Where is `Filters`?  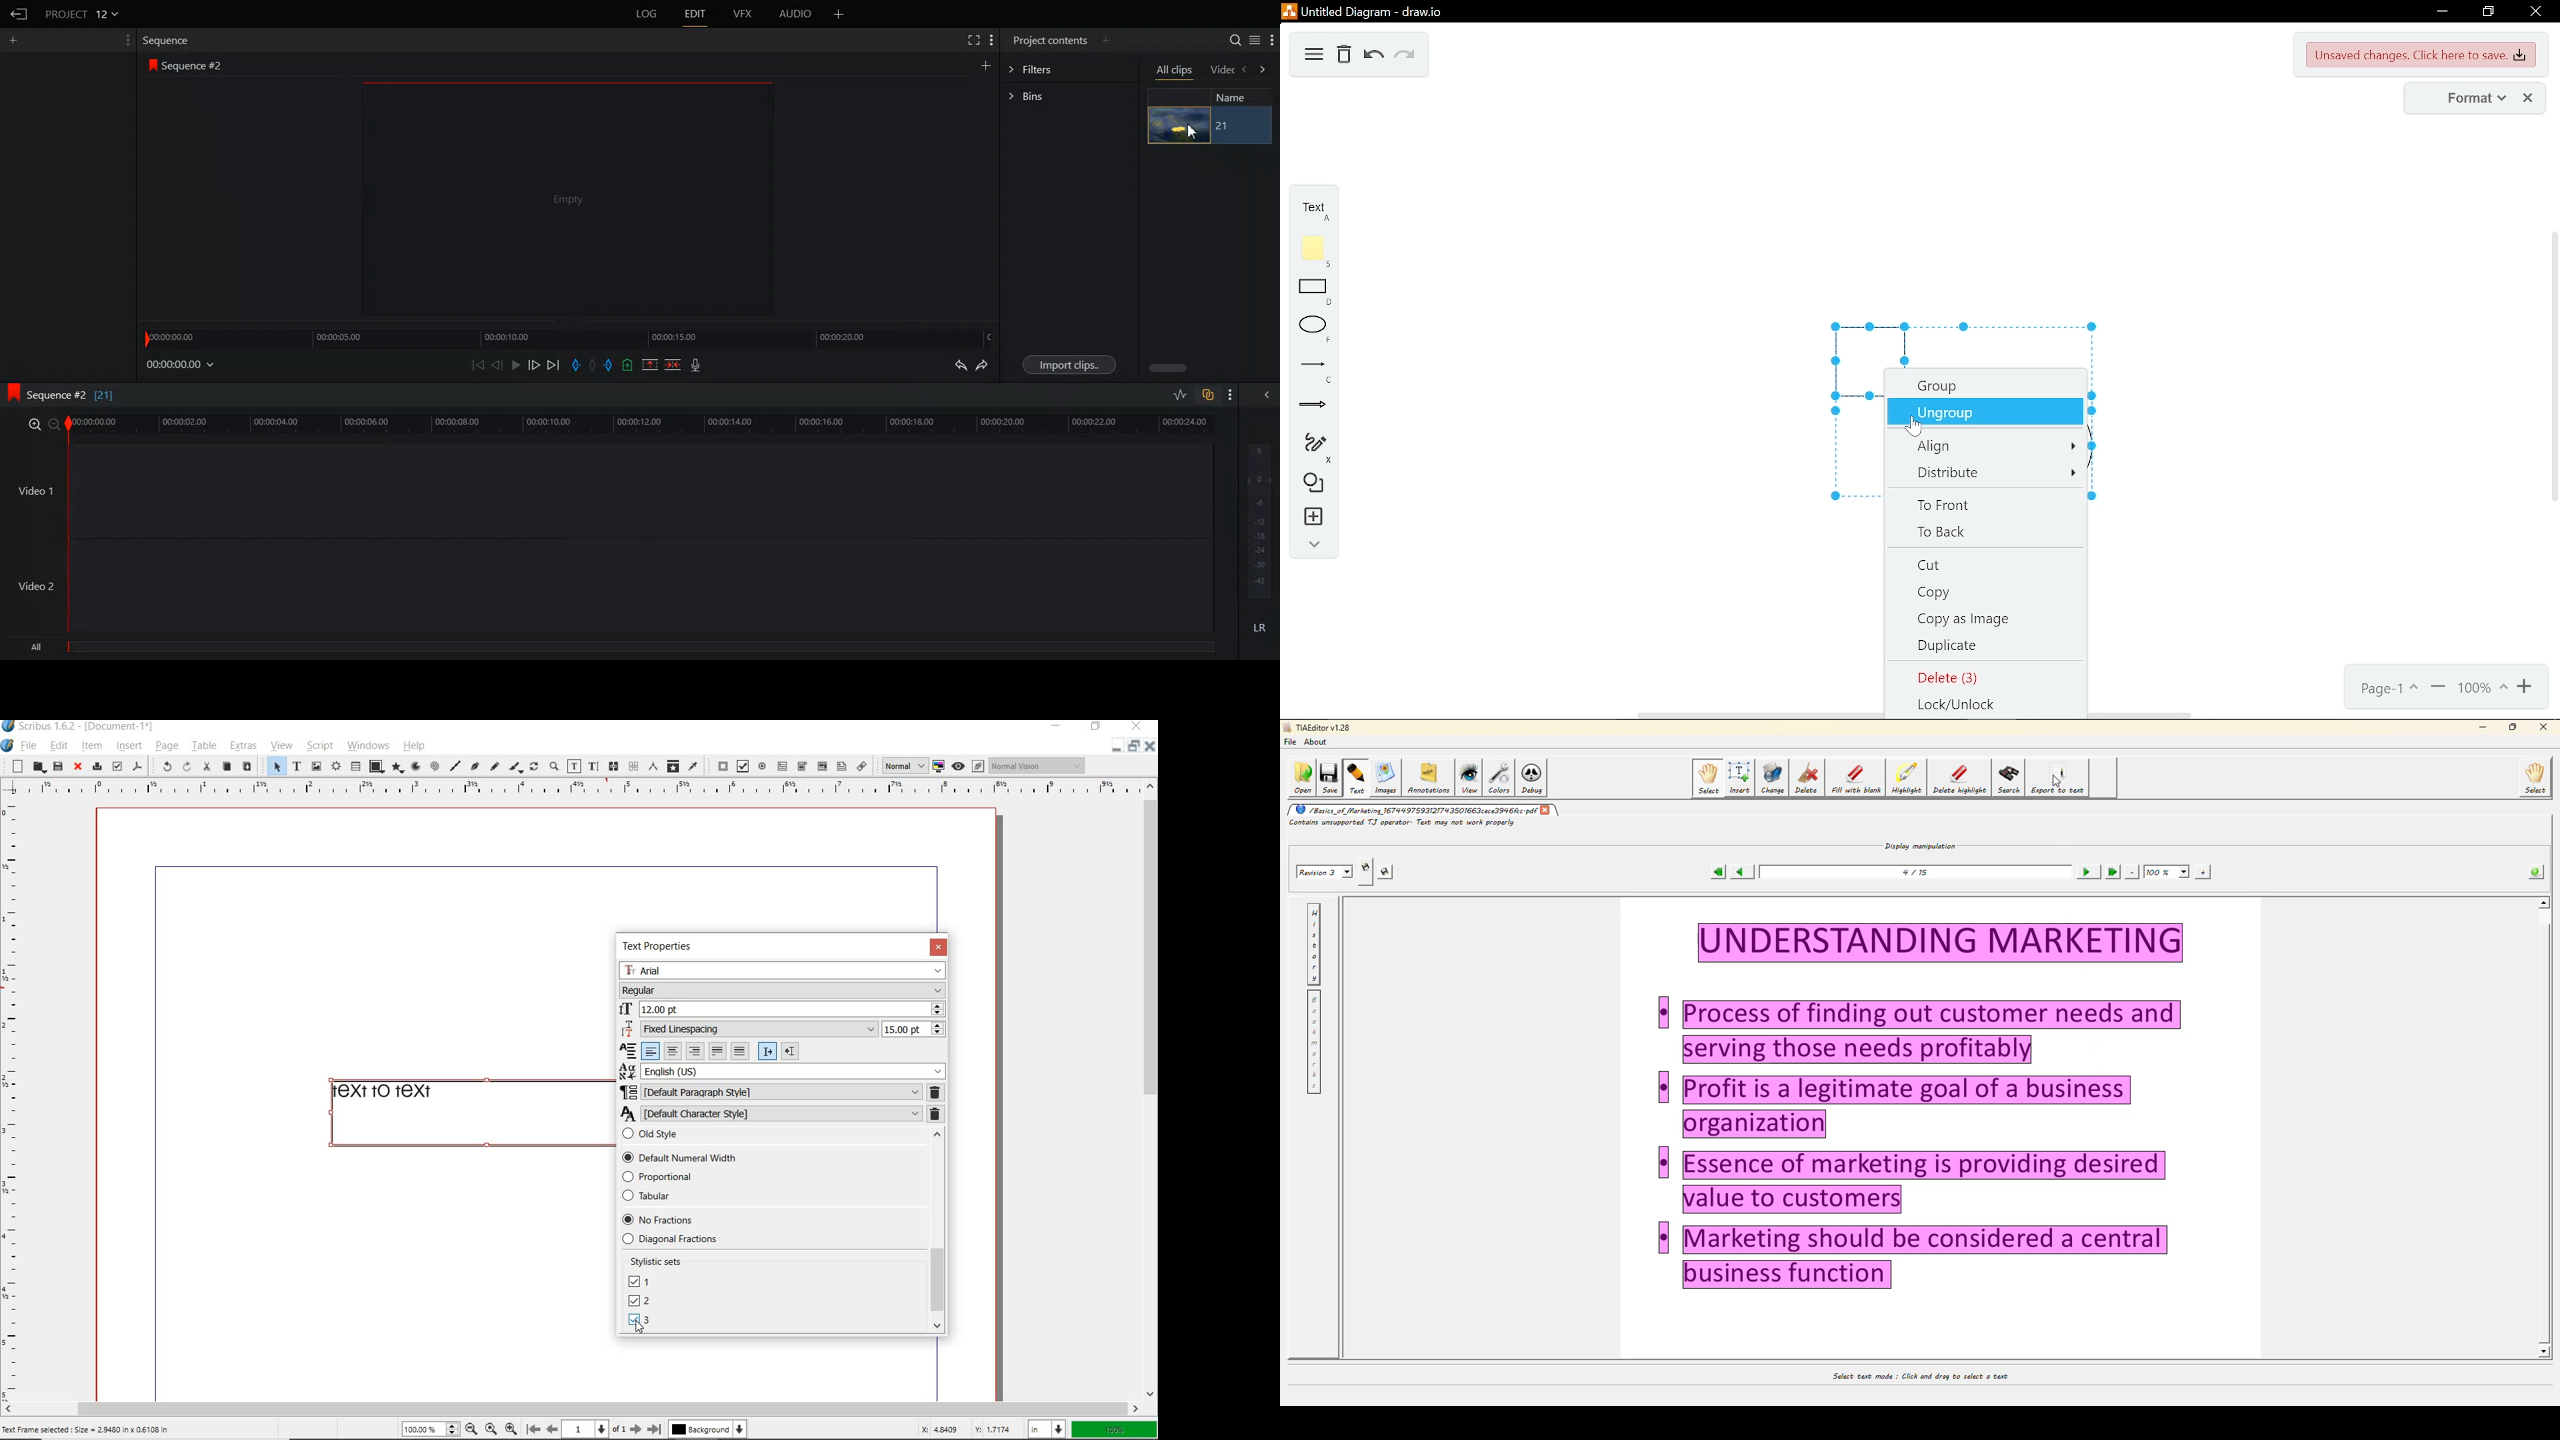 Filters is located at coordinates (1069, 68).